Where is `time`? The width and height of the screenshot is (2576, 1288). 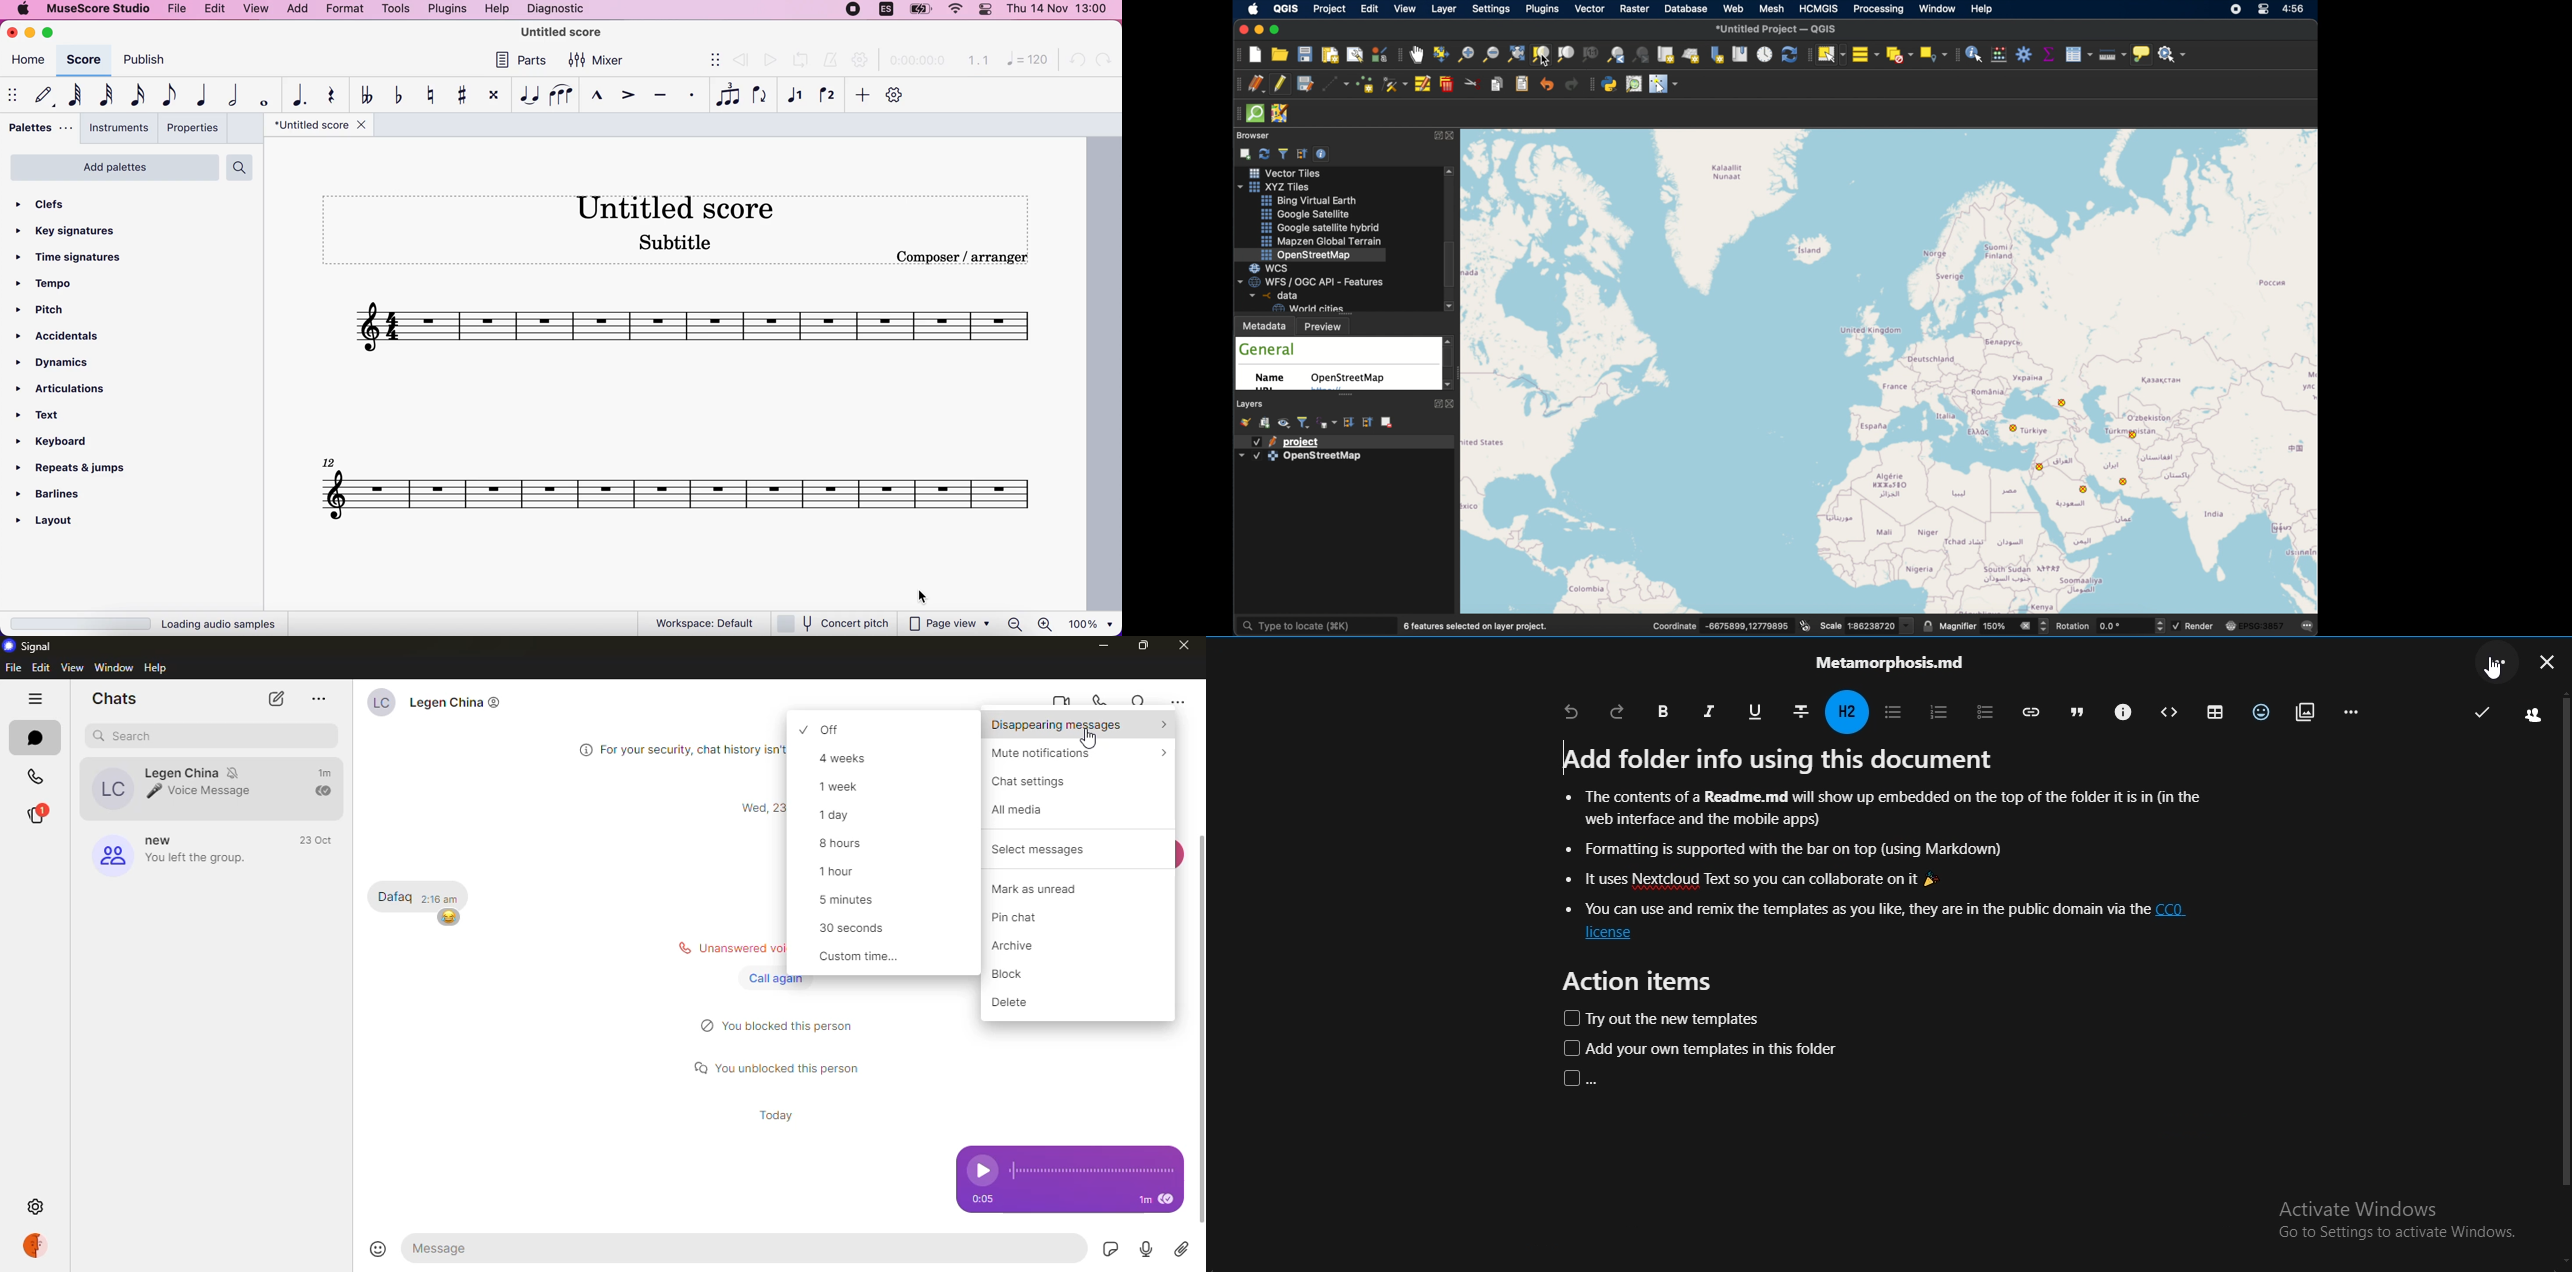 time is located at coordinates (981, 1199).